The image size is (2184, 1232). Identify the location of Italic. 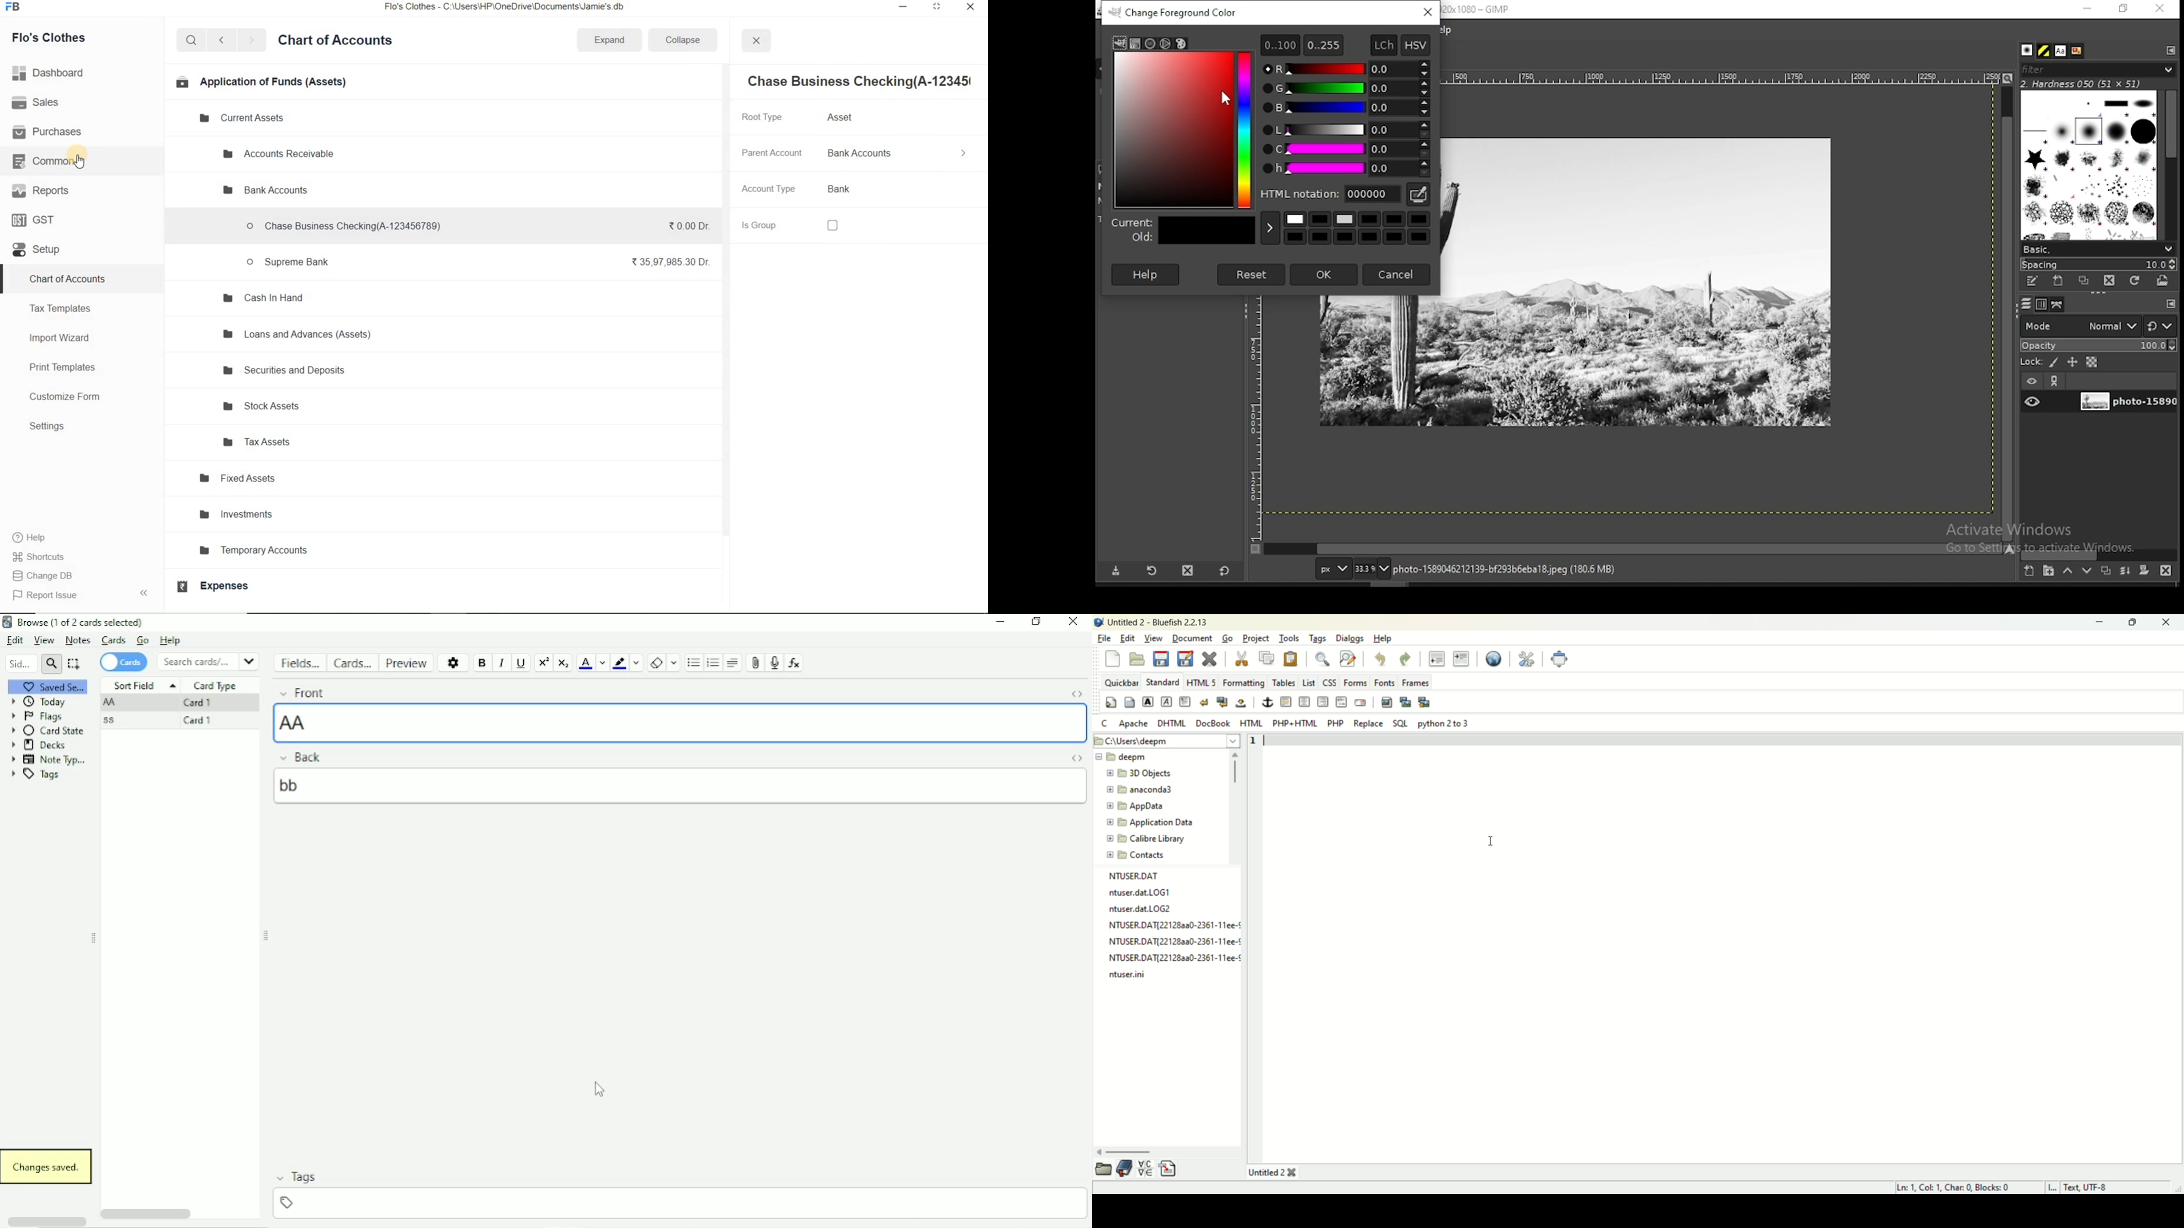
(502, 663).